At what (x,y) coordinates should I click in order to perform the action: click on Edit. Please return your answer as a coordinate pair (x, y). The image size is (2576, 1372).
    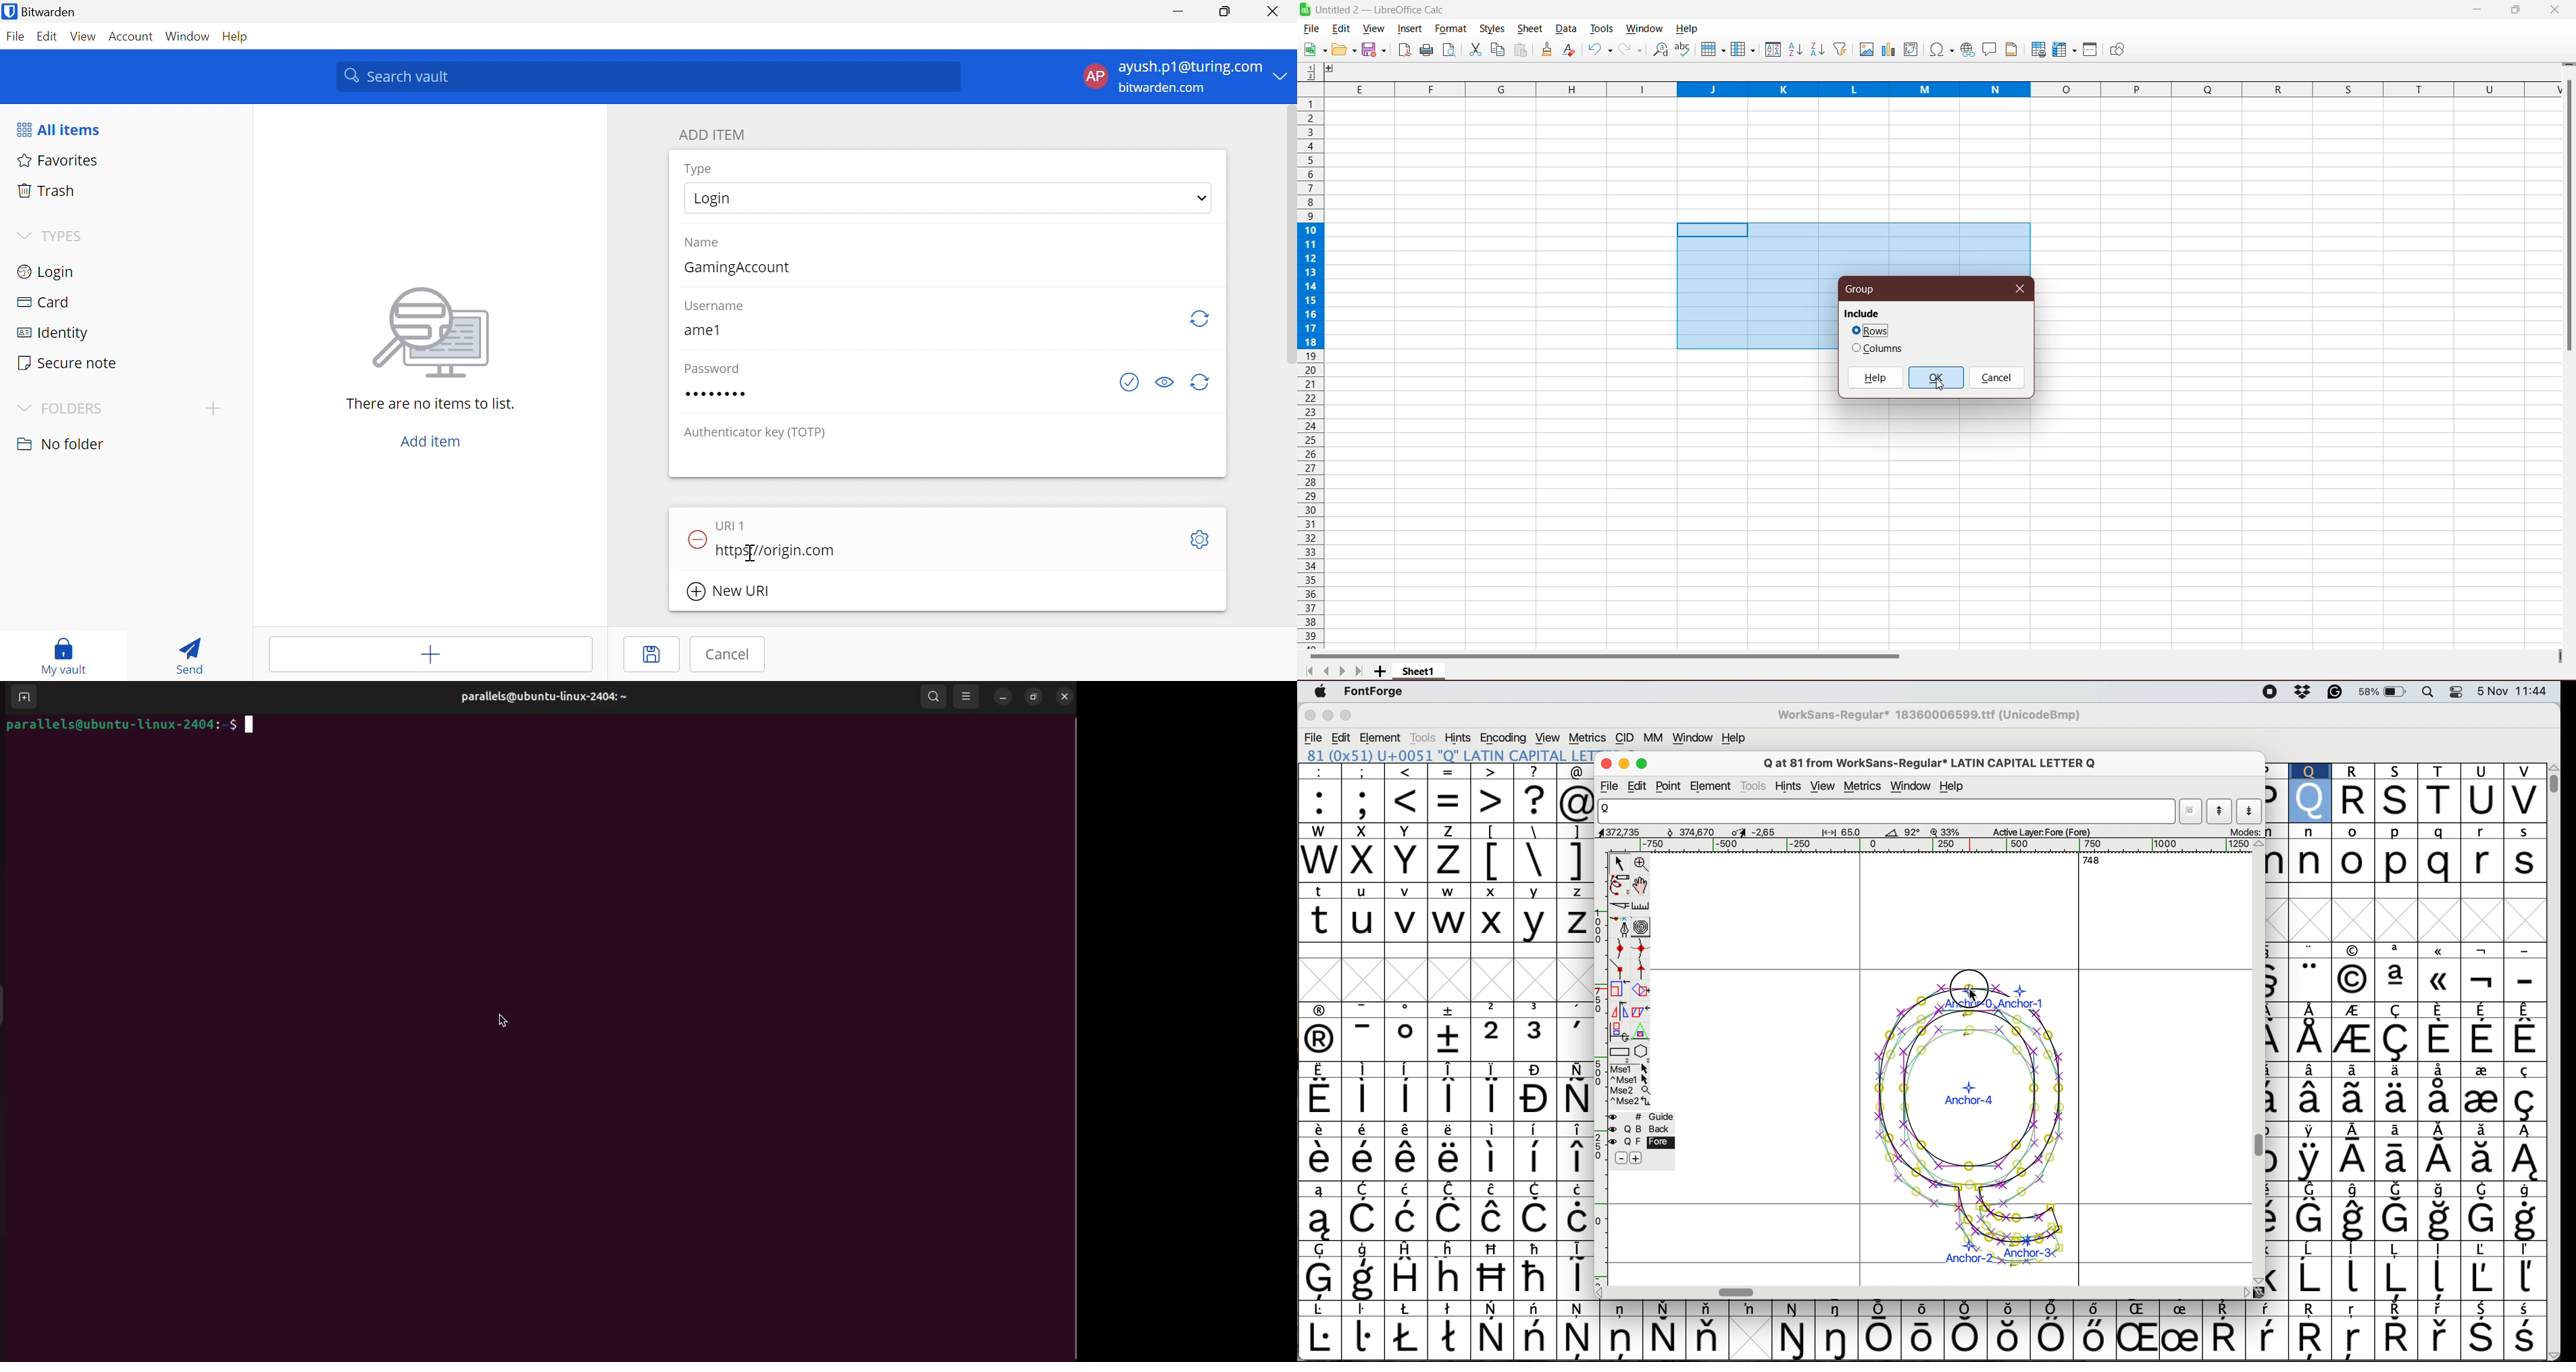
    Looking at the image, I should click on (1344, 50).